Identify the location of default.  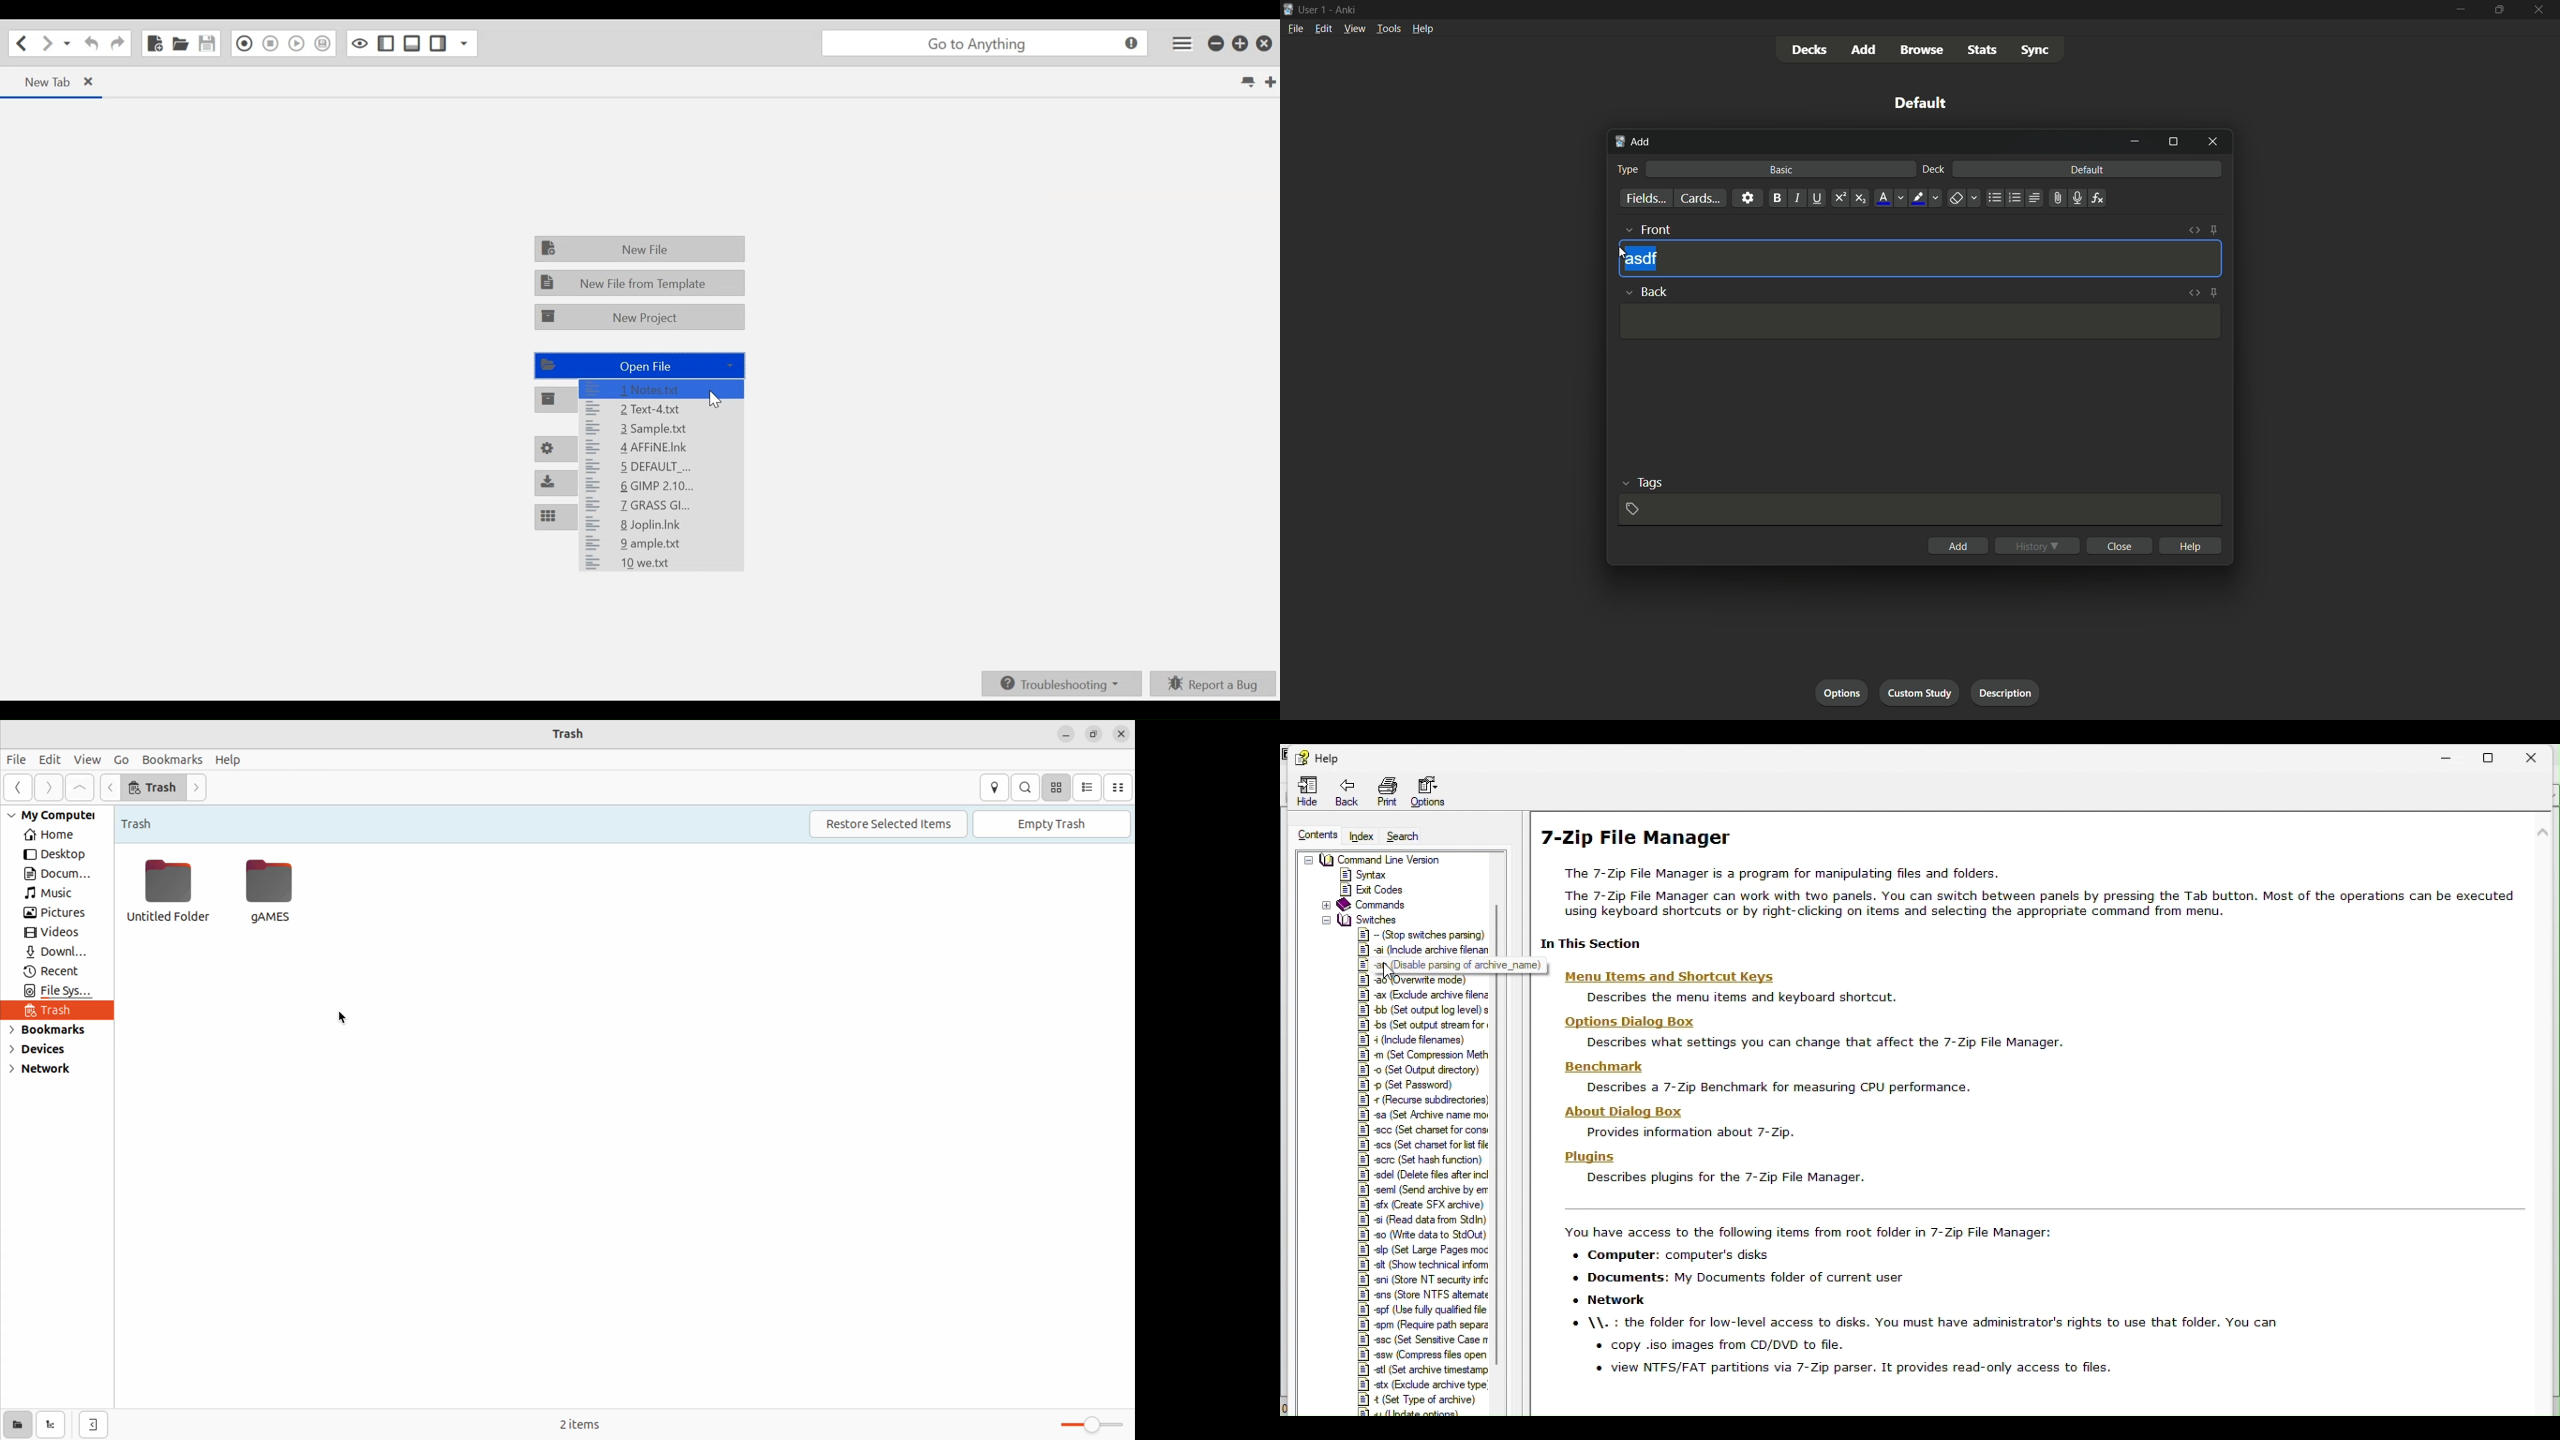
(1917, 102).